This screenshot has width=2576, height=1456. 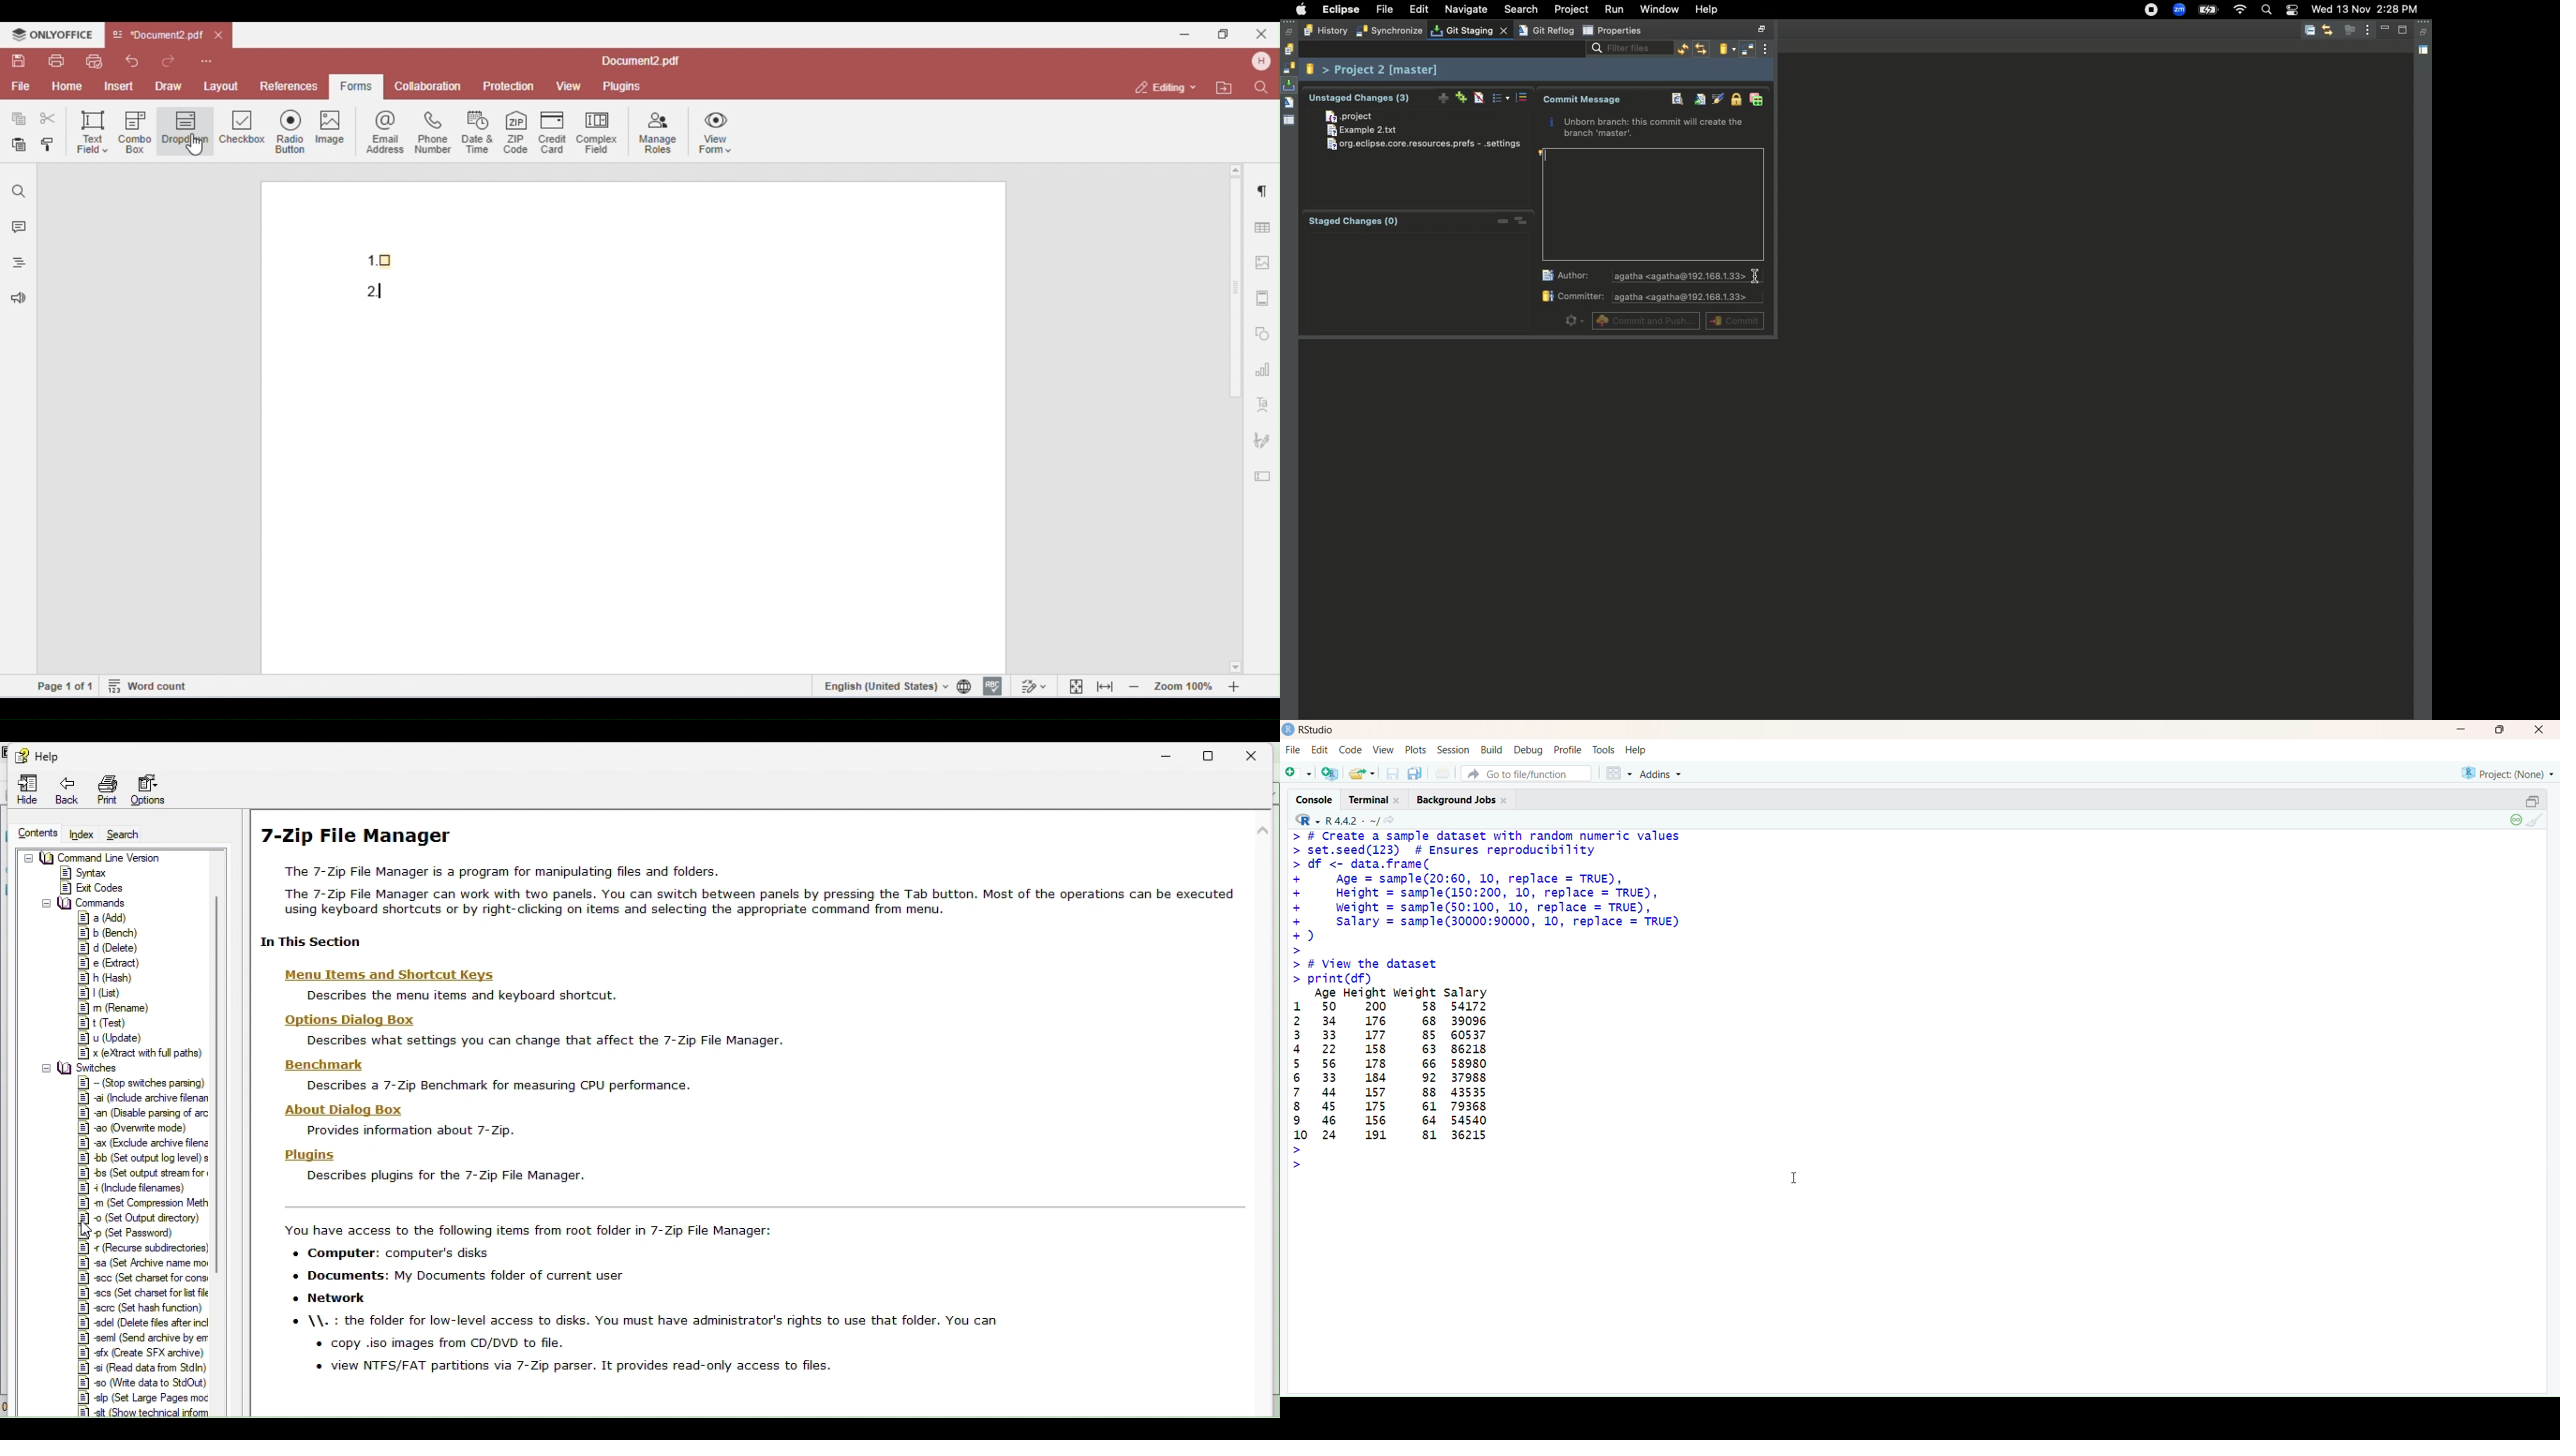 What do you see at coordinates (140, 1100) in the screenshot?
I see `Include archive` at bounding box center [140, 1100].